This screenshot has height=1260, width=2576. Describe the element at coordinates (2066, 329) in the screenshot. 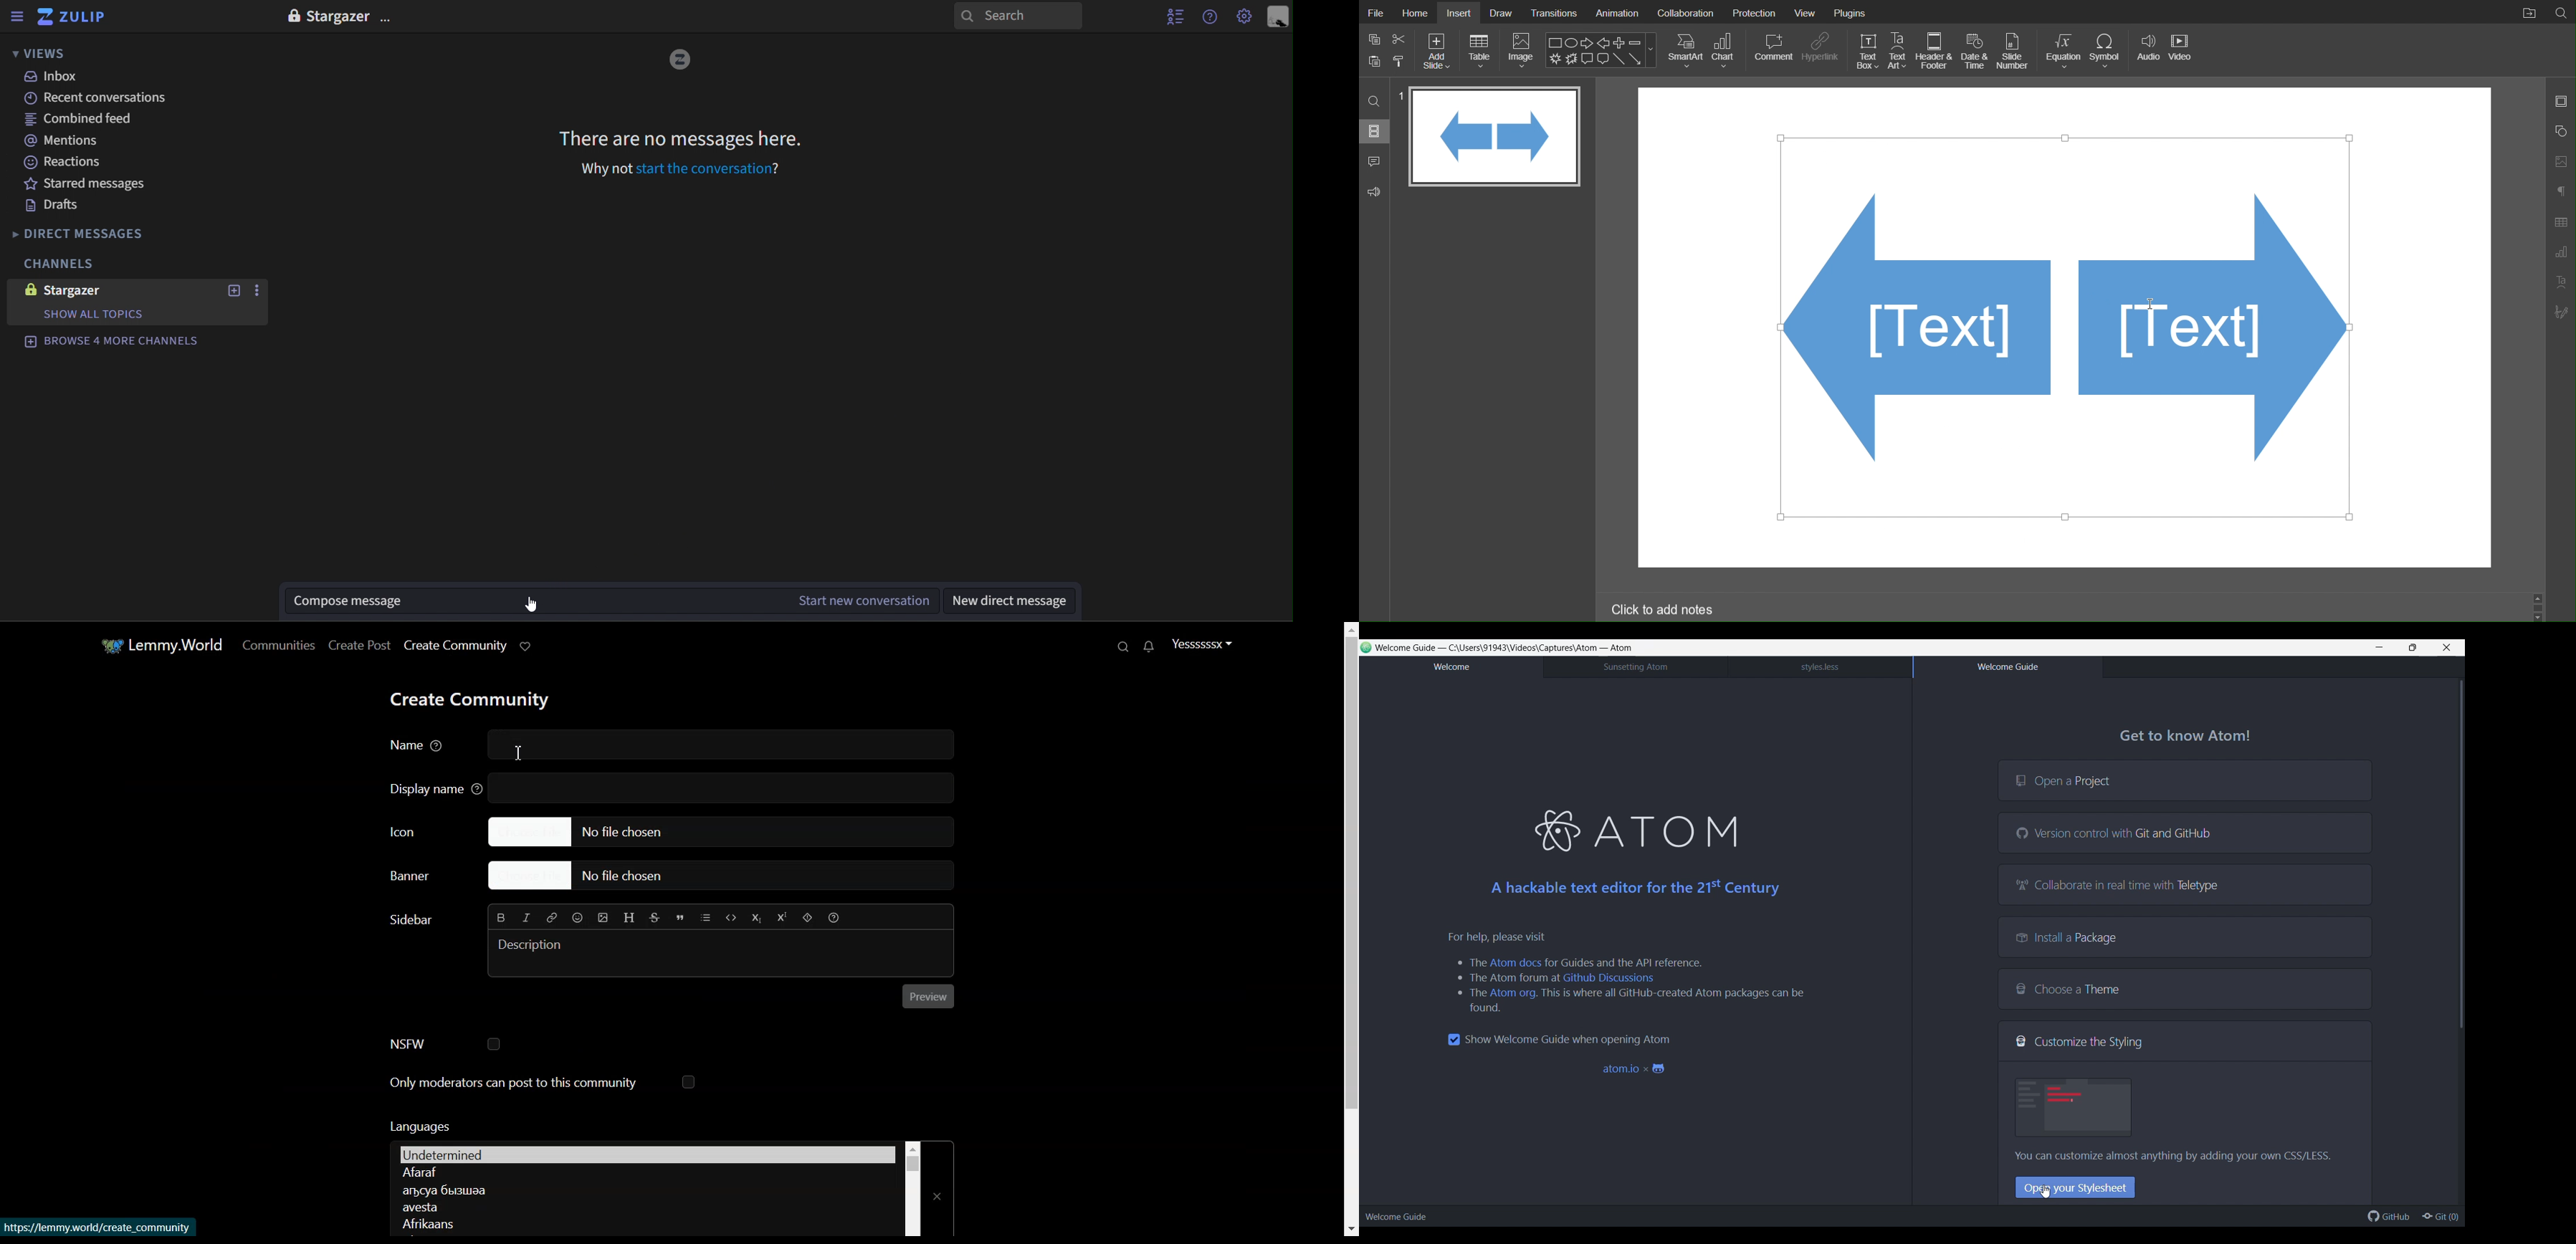

I see `Shapes` at that location.